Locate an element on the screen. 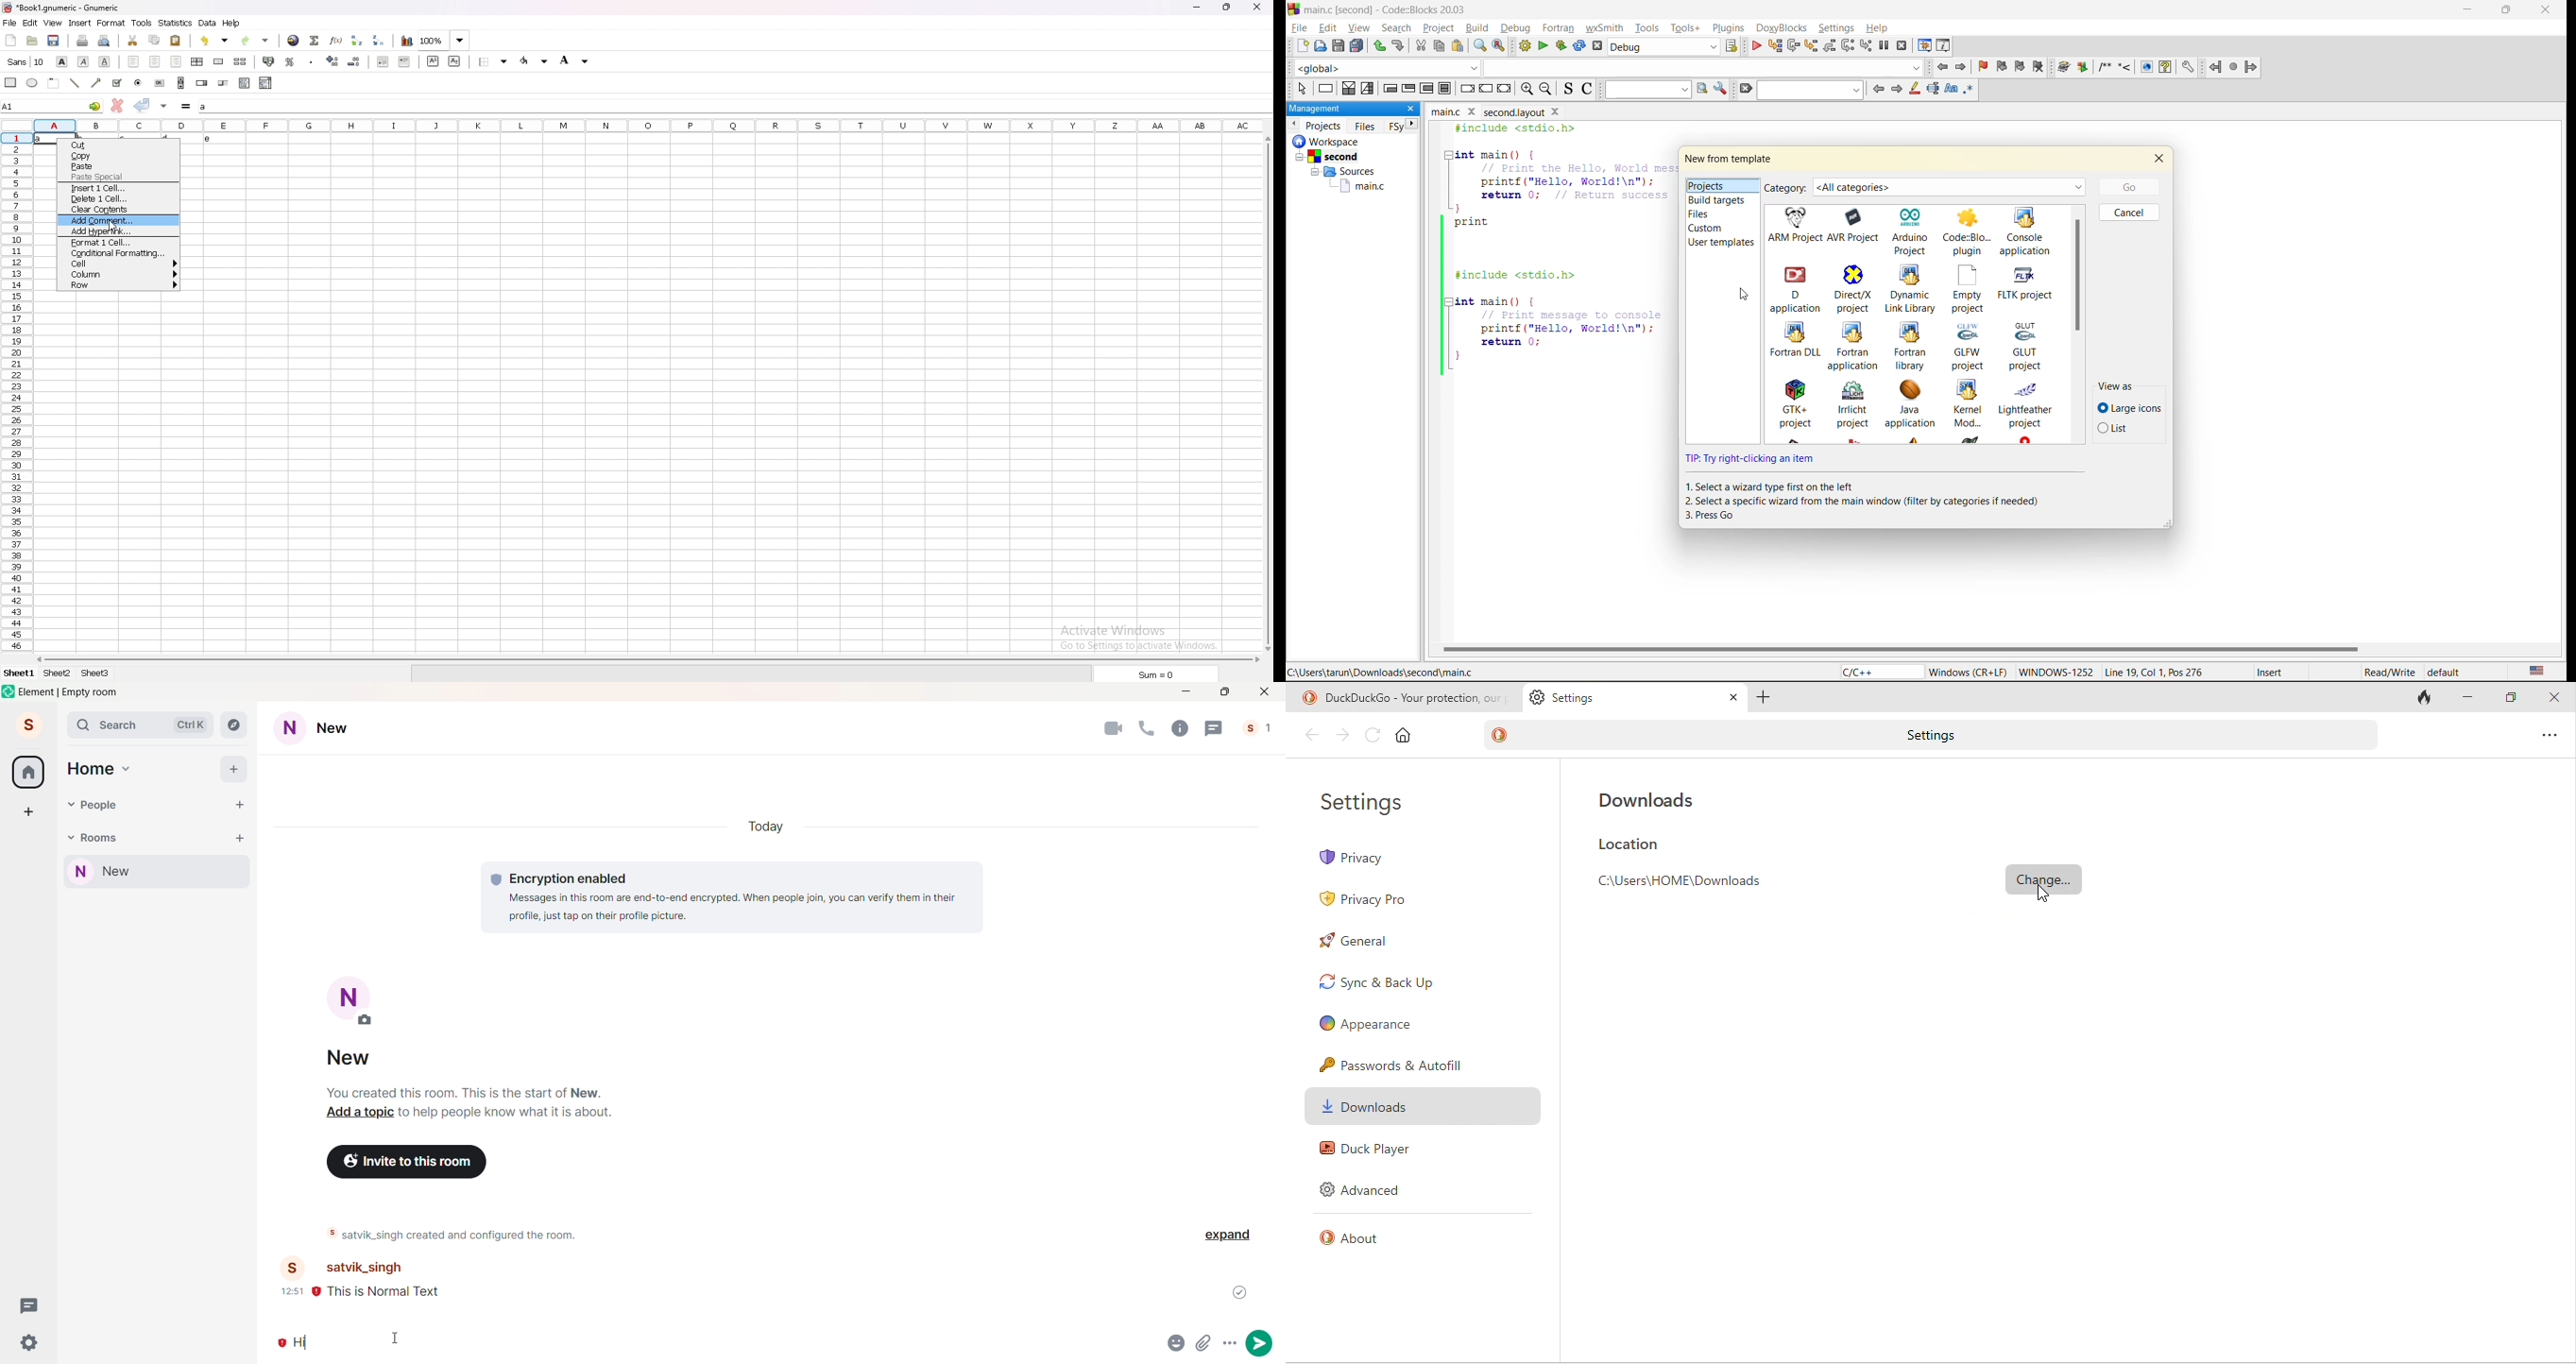 This screenshot has width=2576, height=1372. decision is located at coordinates (1348, 89).